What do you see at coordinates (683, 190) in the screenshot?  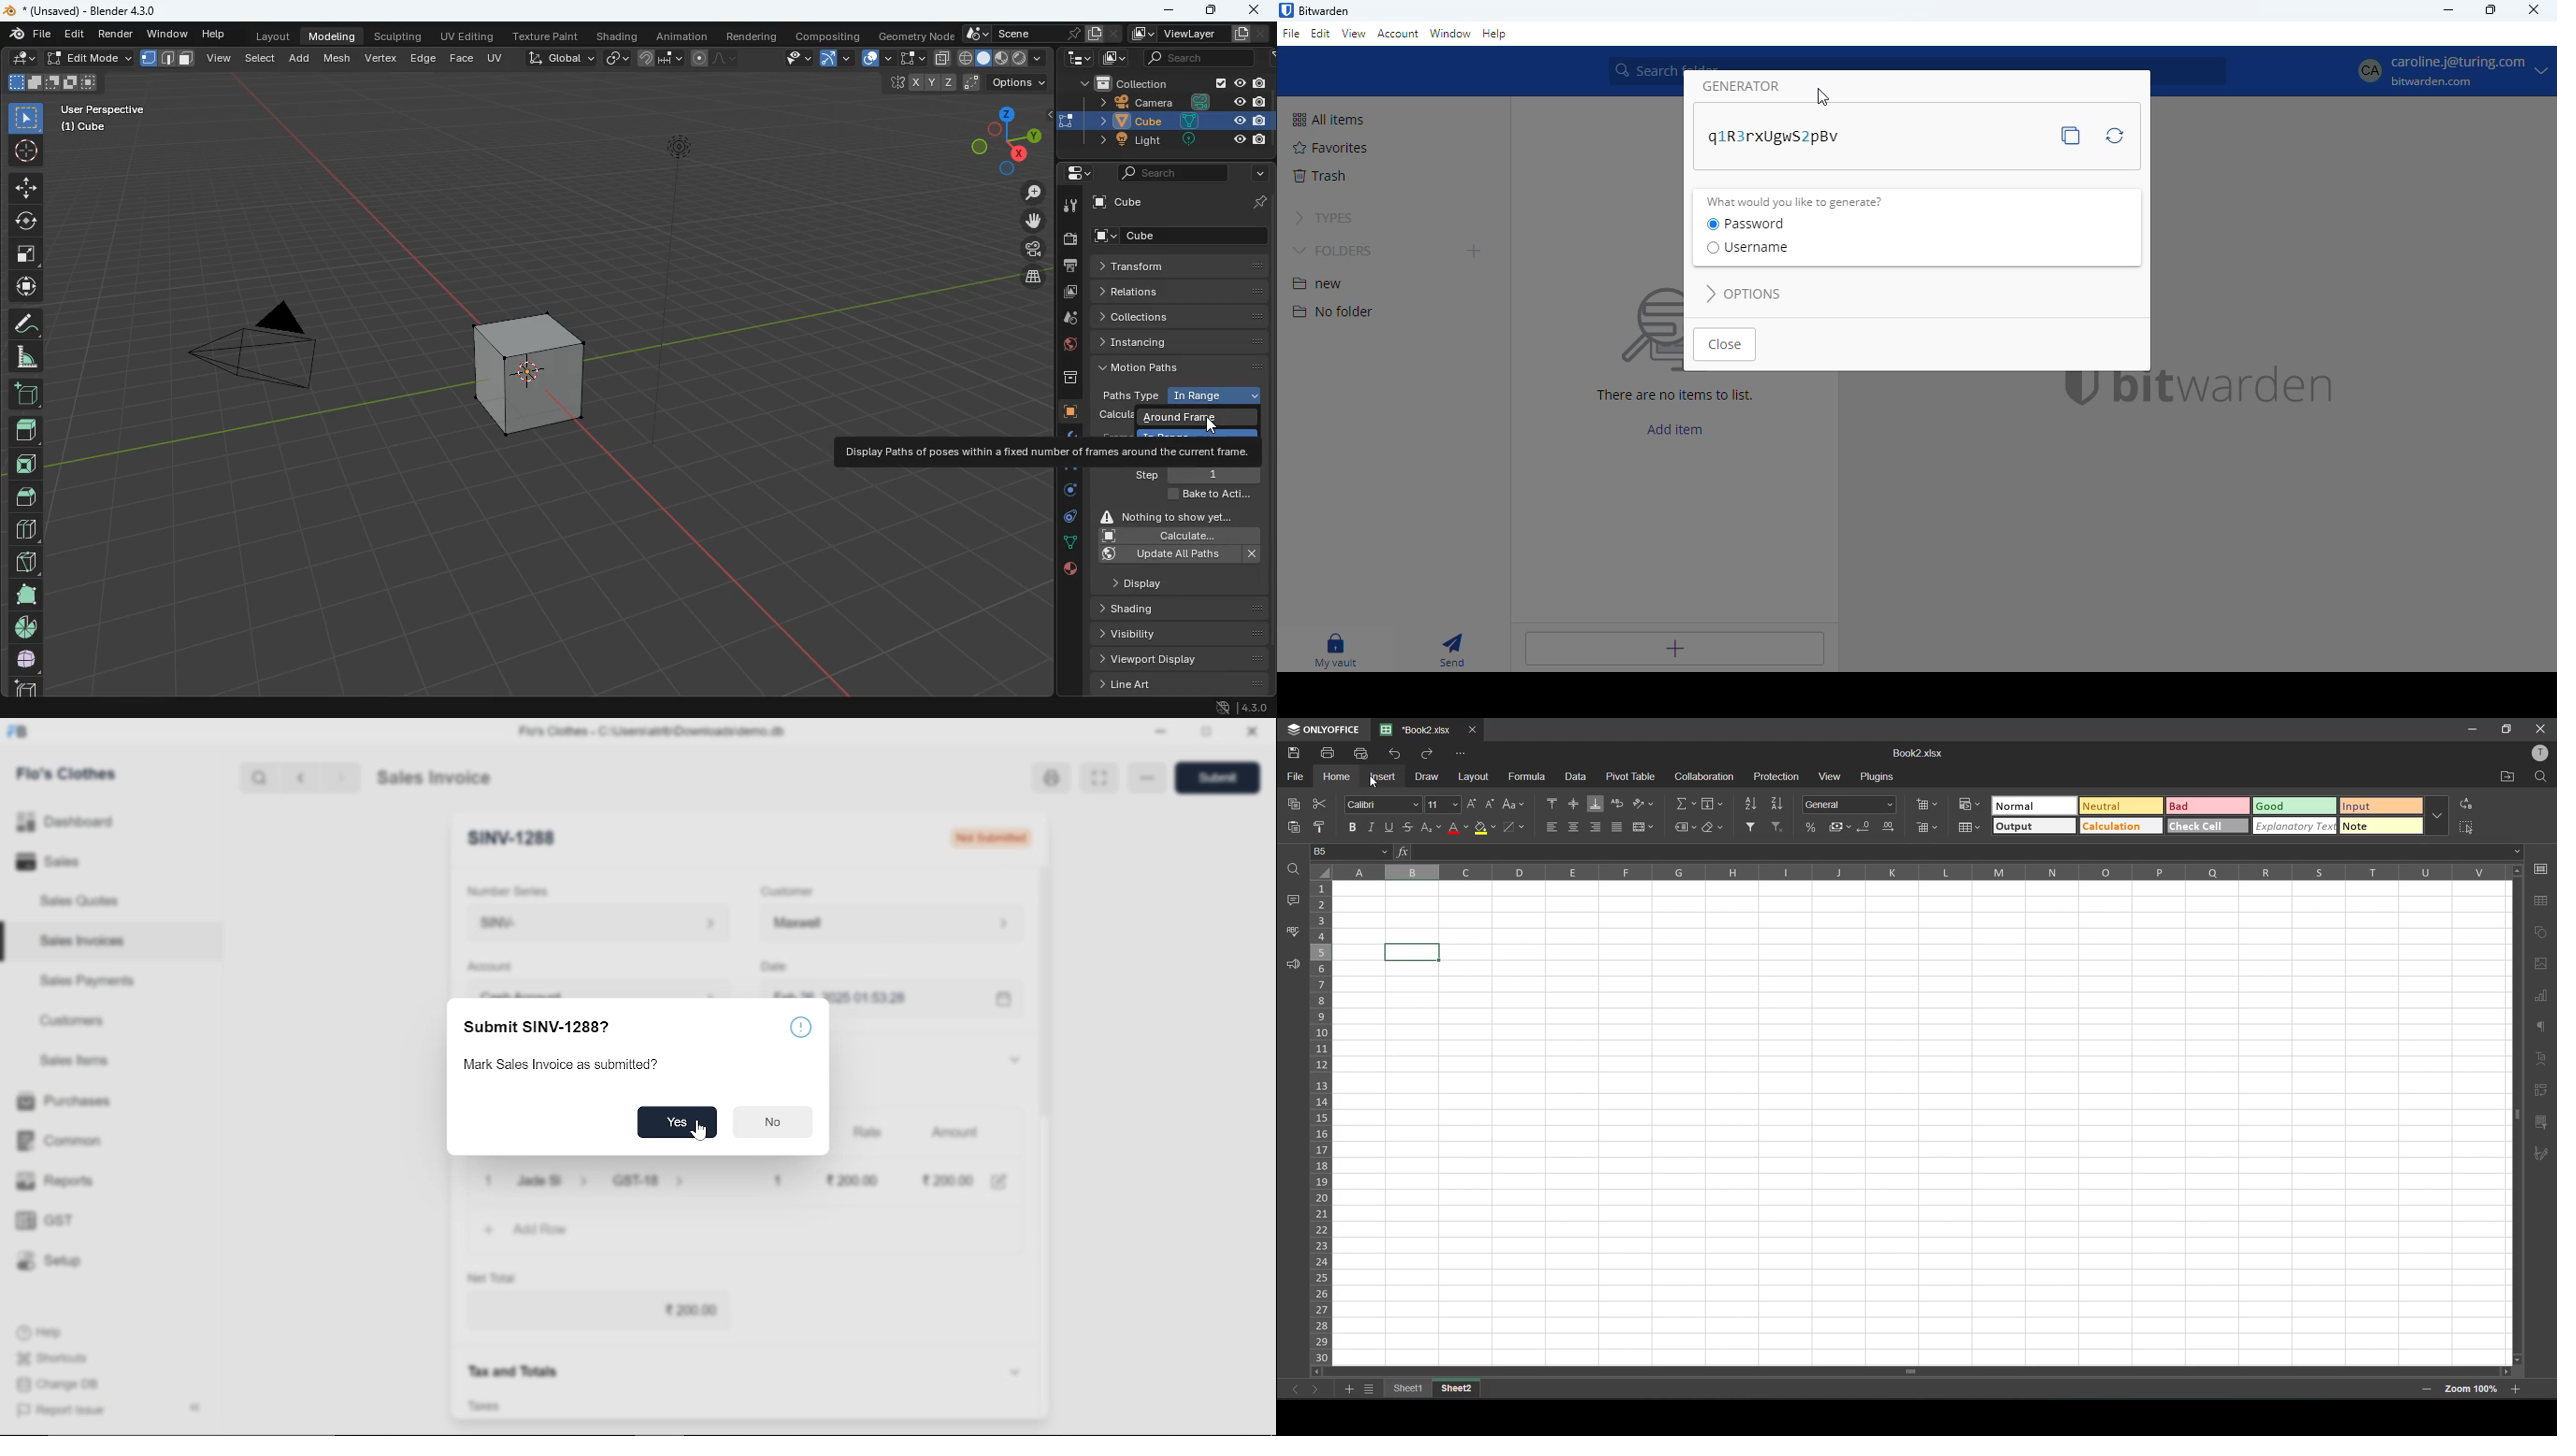 I see `light` at bounding box center [683, 190].